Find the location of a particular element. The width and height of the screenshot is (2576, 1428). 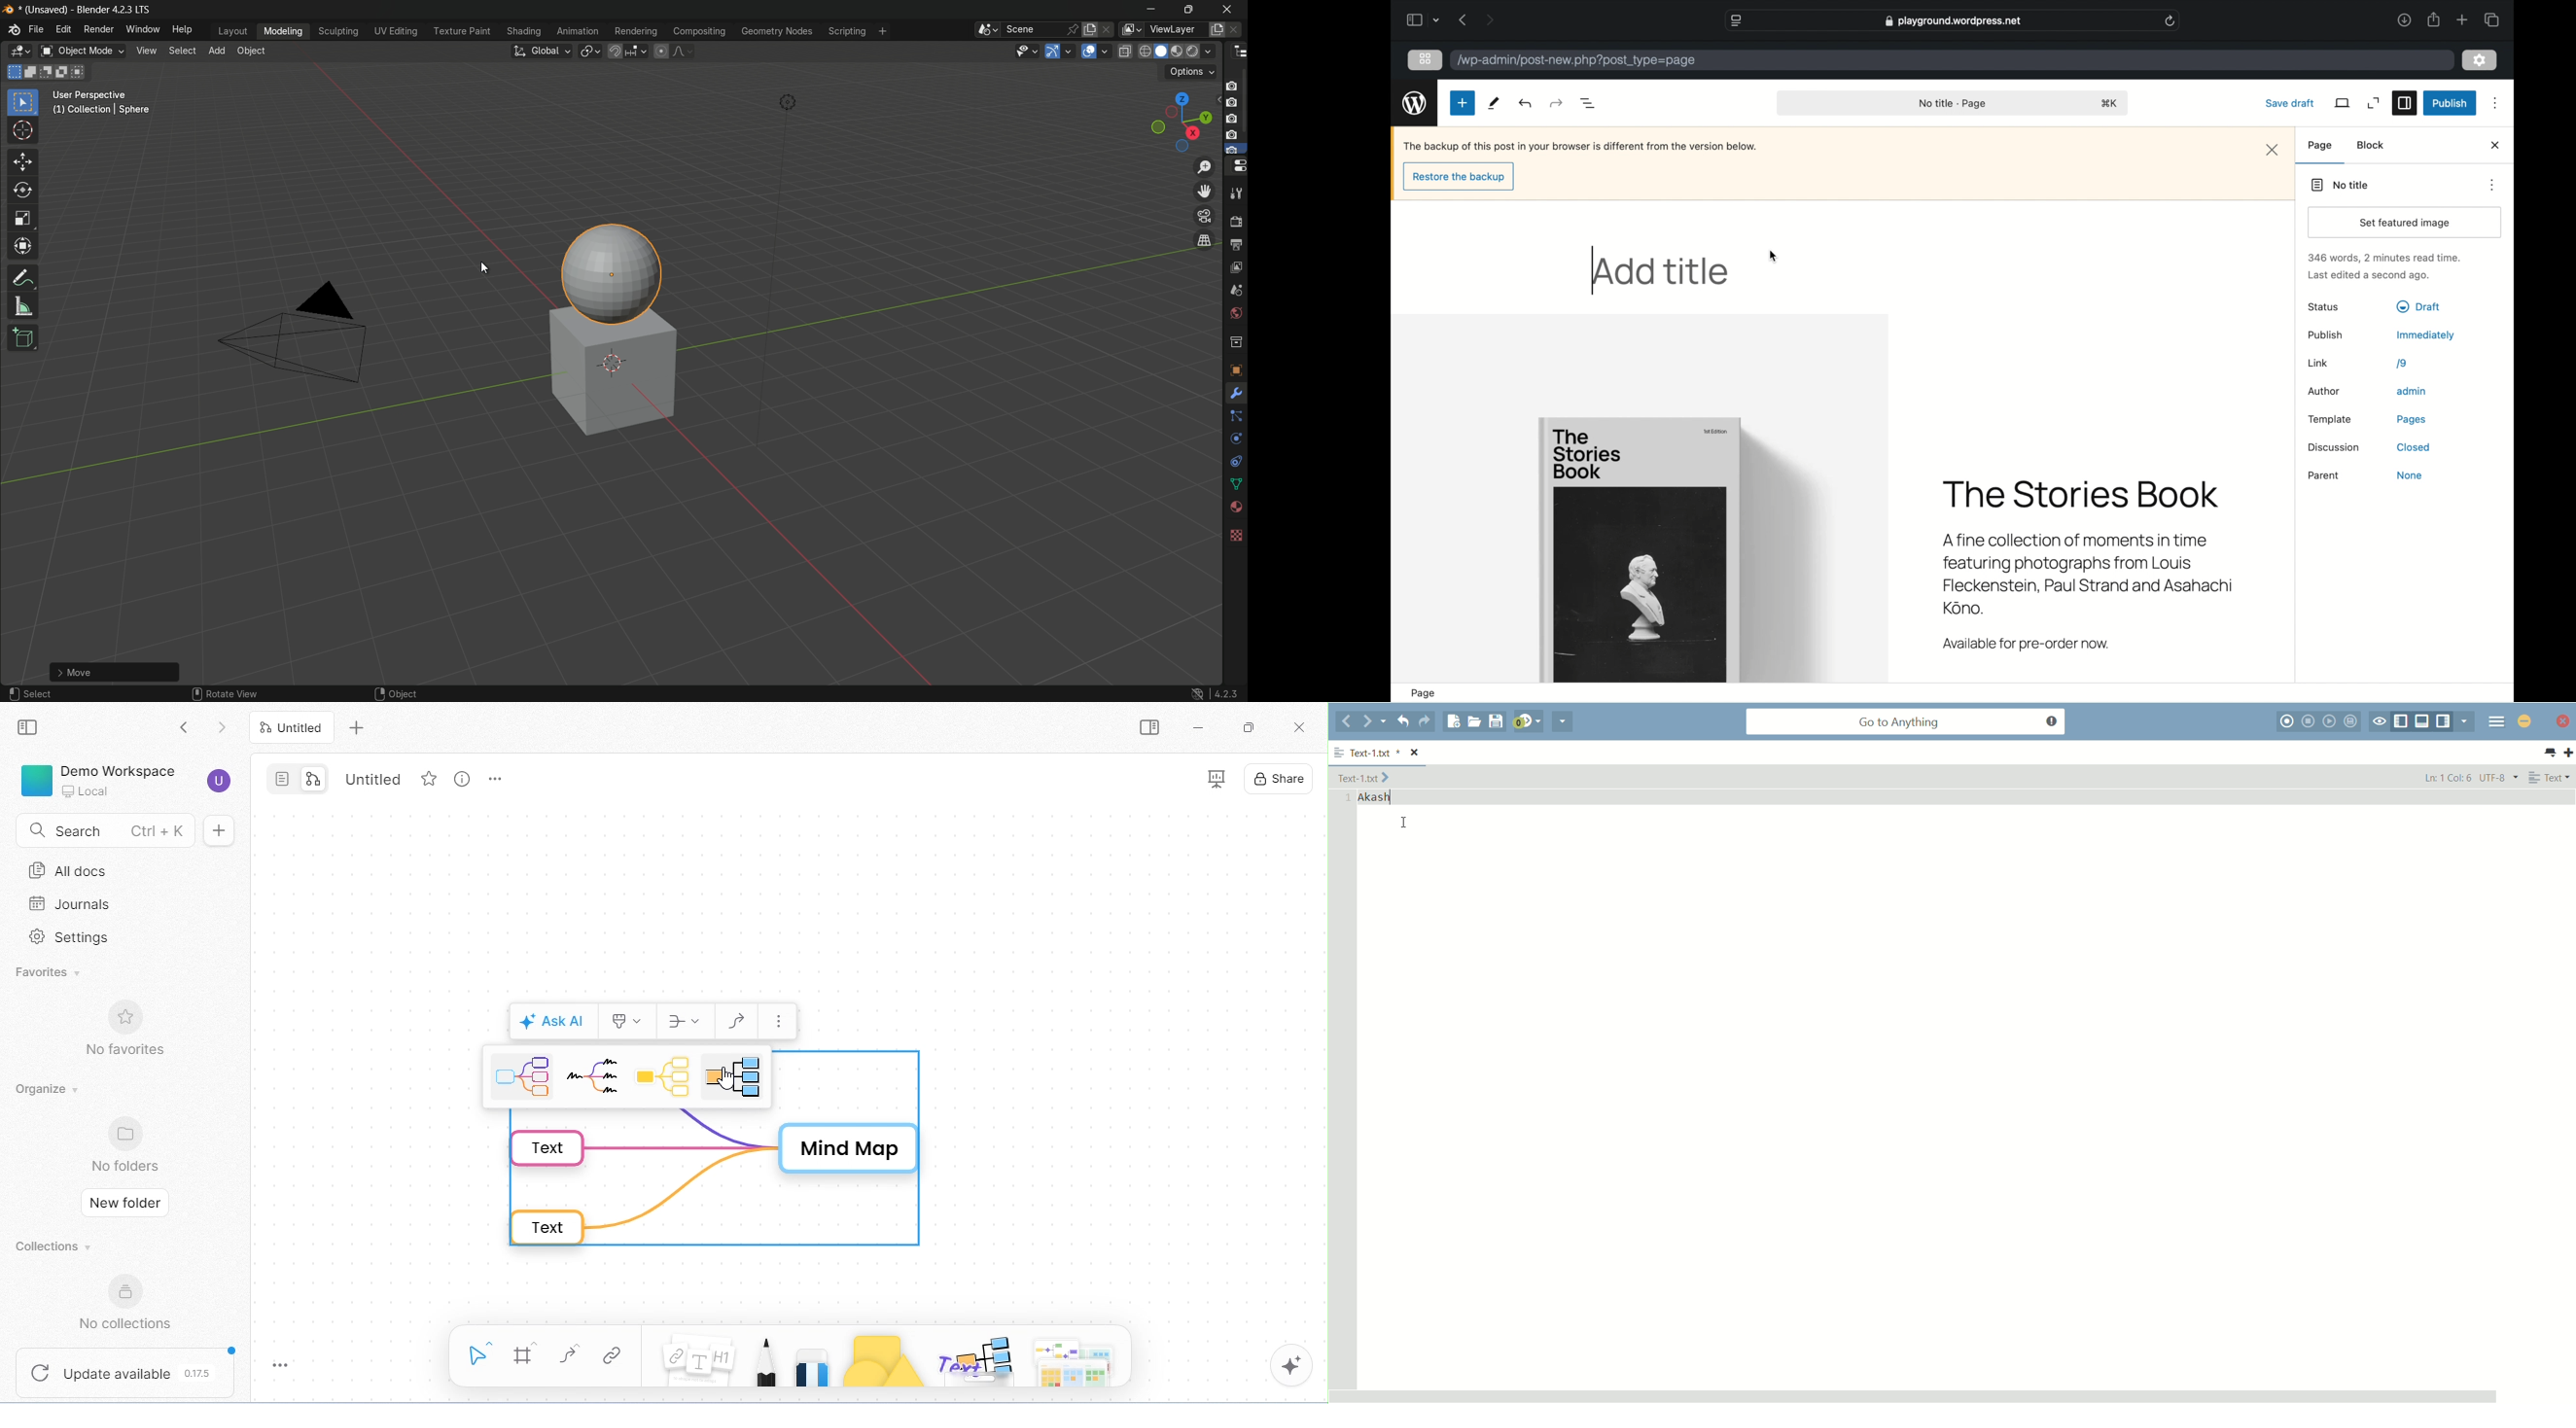

show sidebar is located at coordinates (1414, 20).